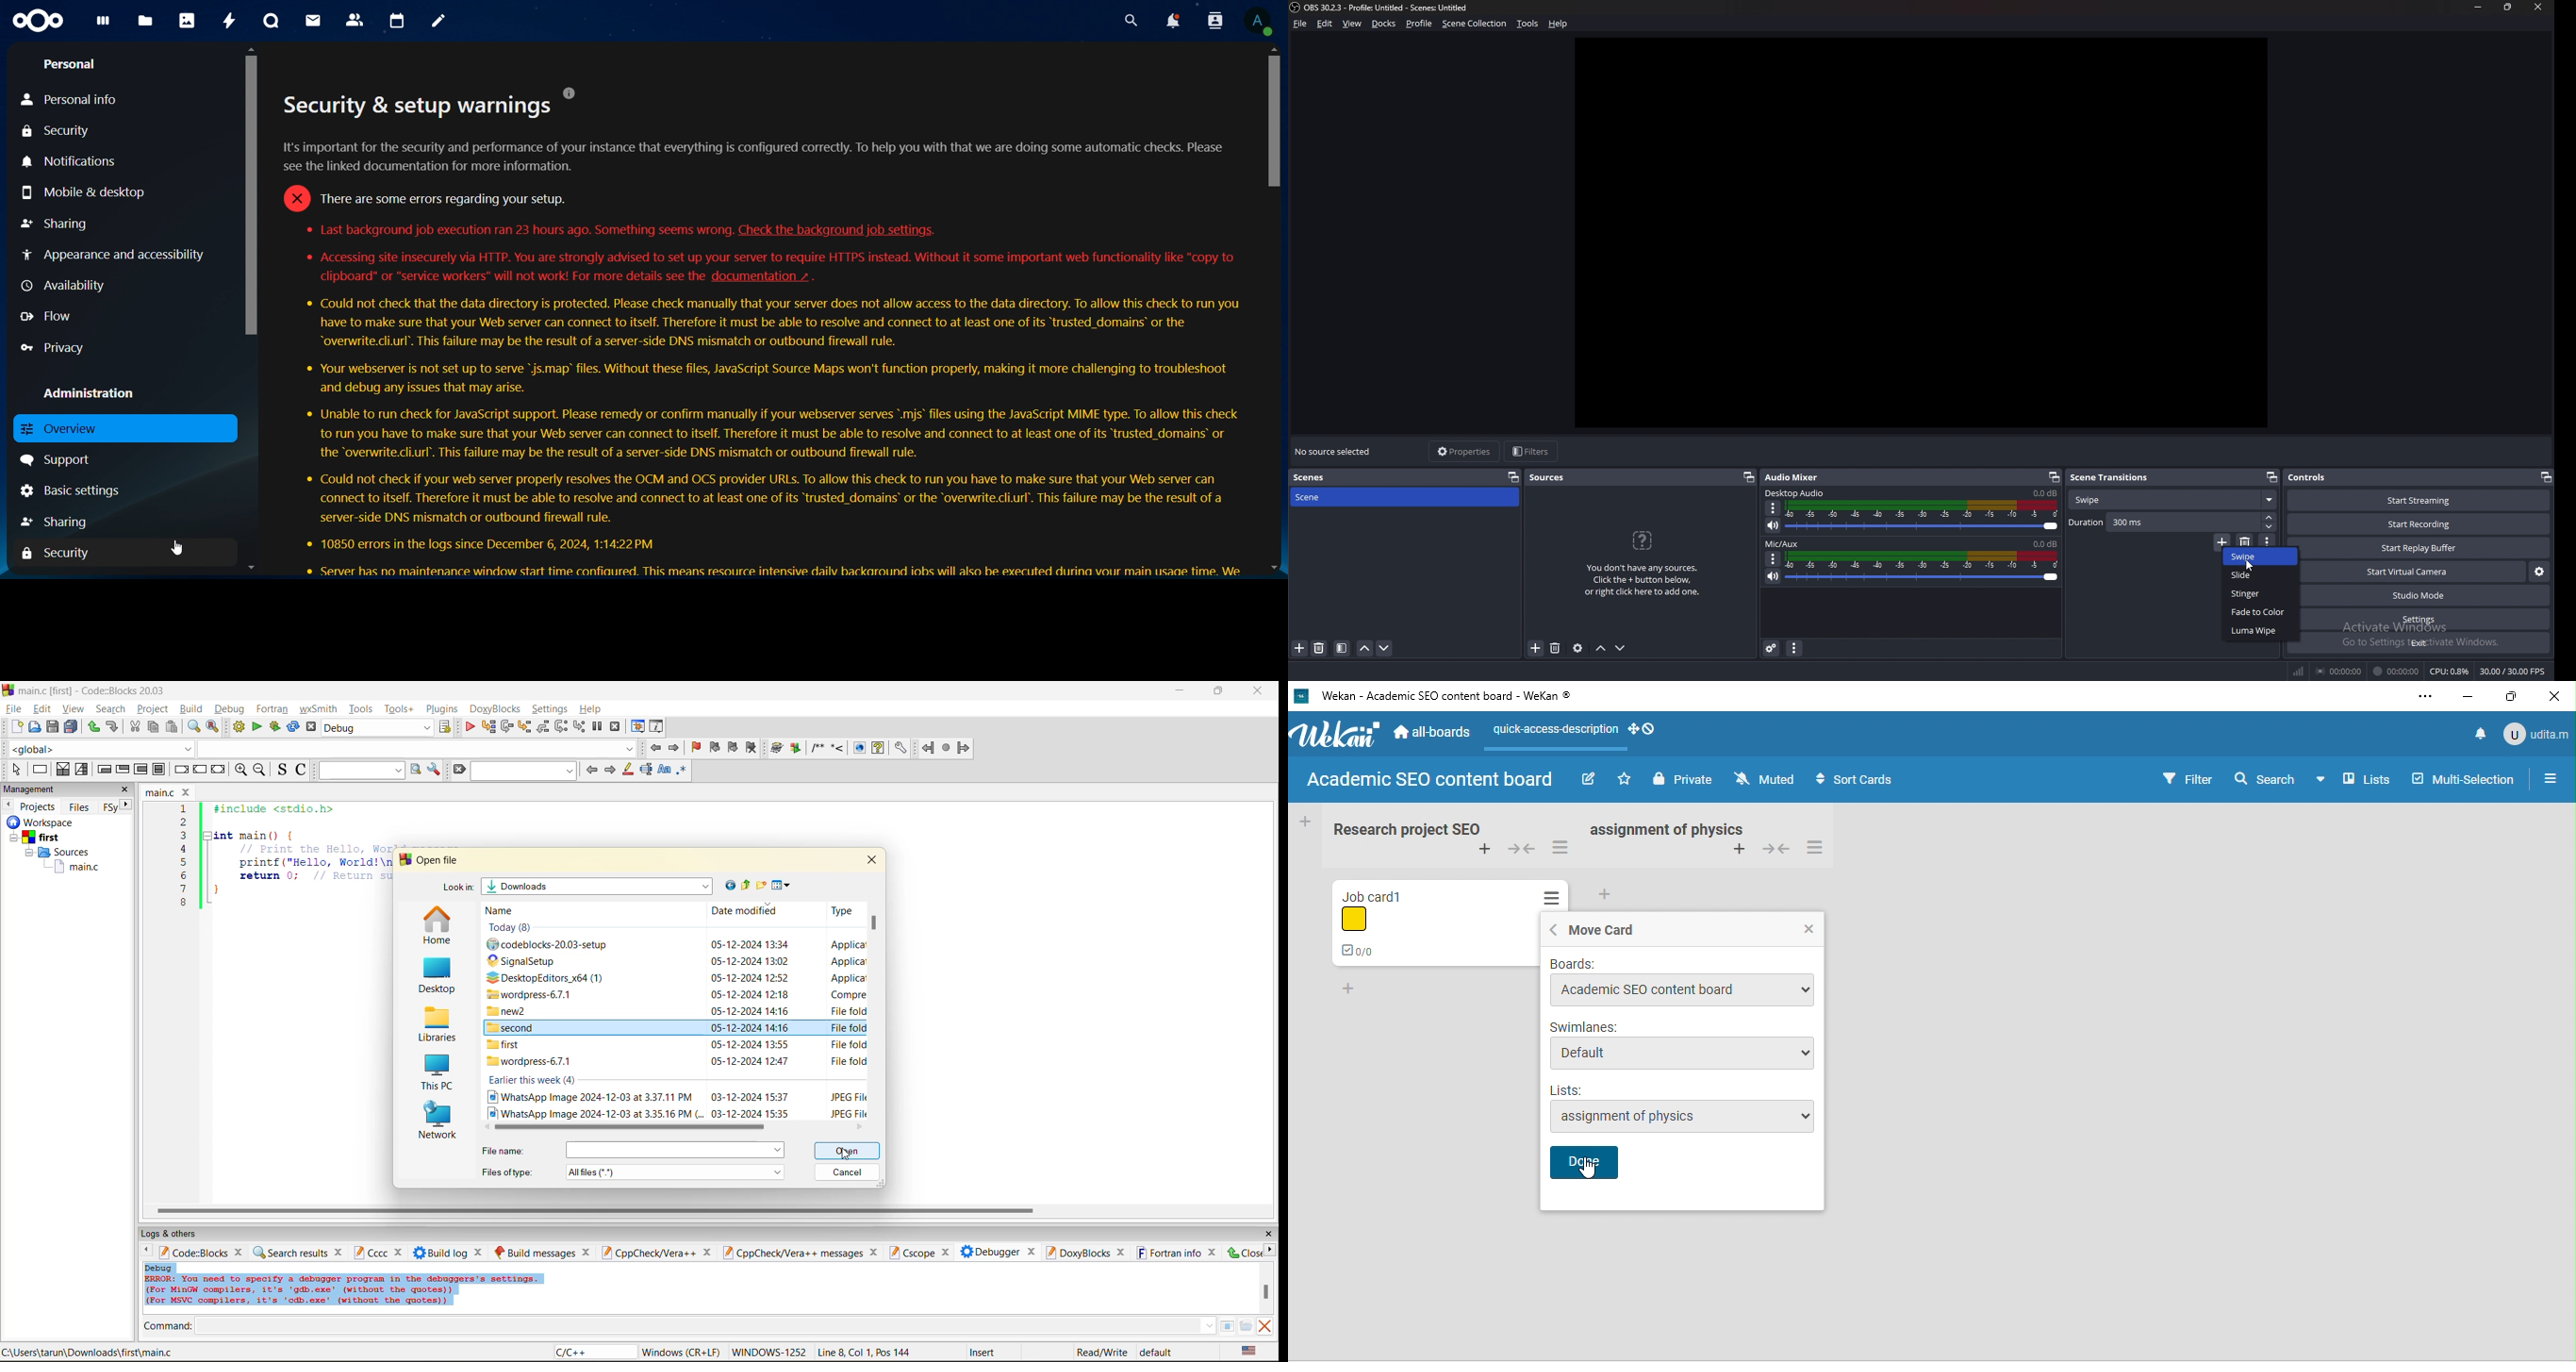 This screenshot has width=2576, height=1372. What do you see at coordinates (2463, 776) in the screenshot?
I see `multi-selection` at bounding box center [2463, 776].